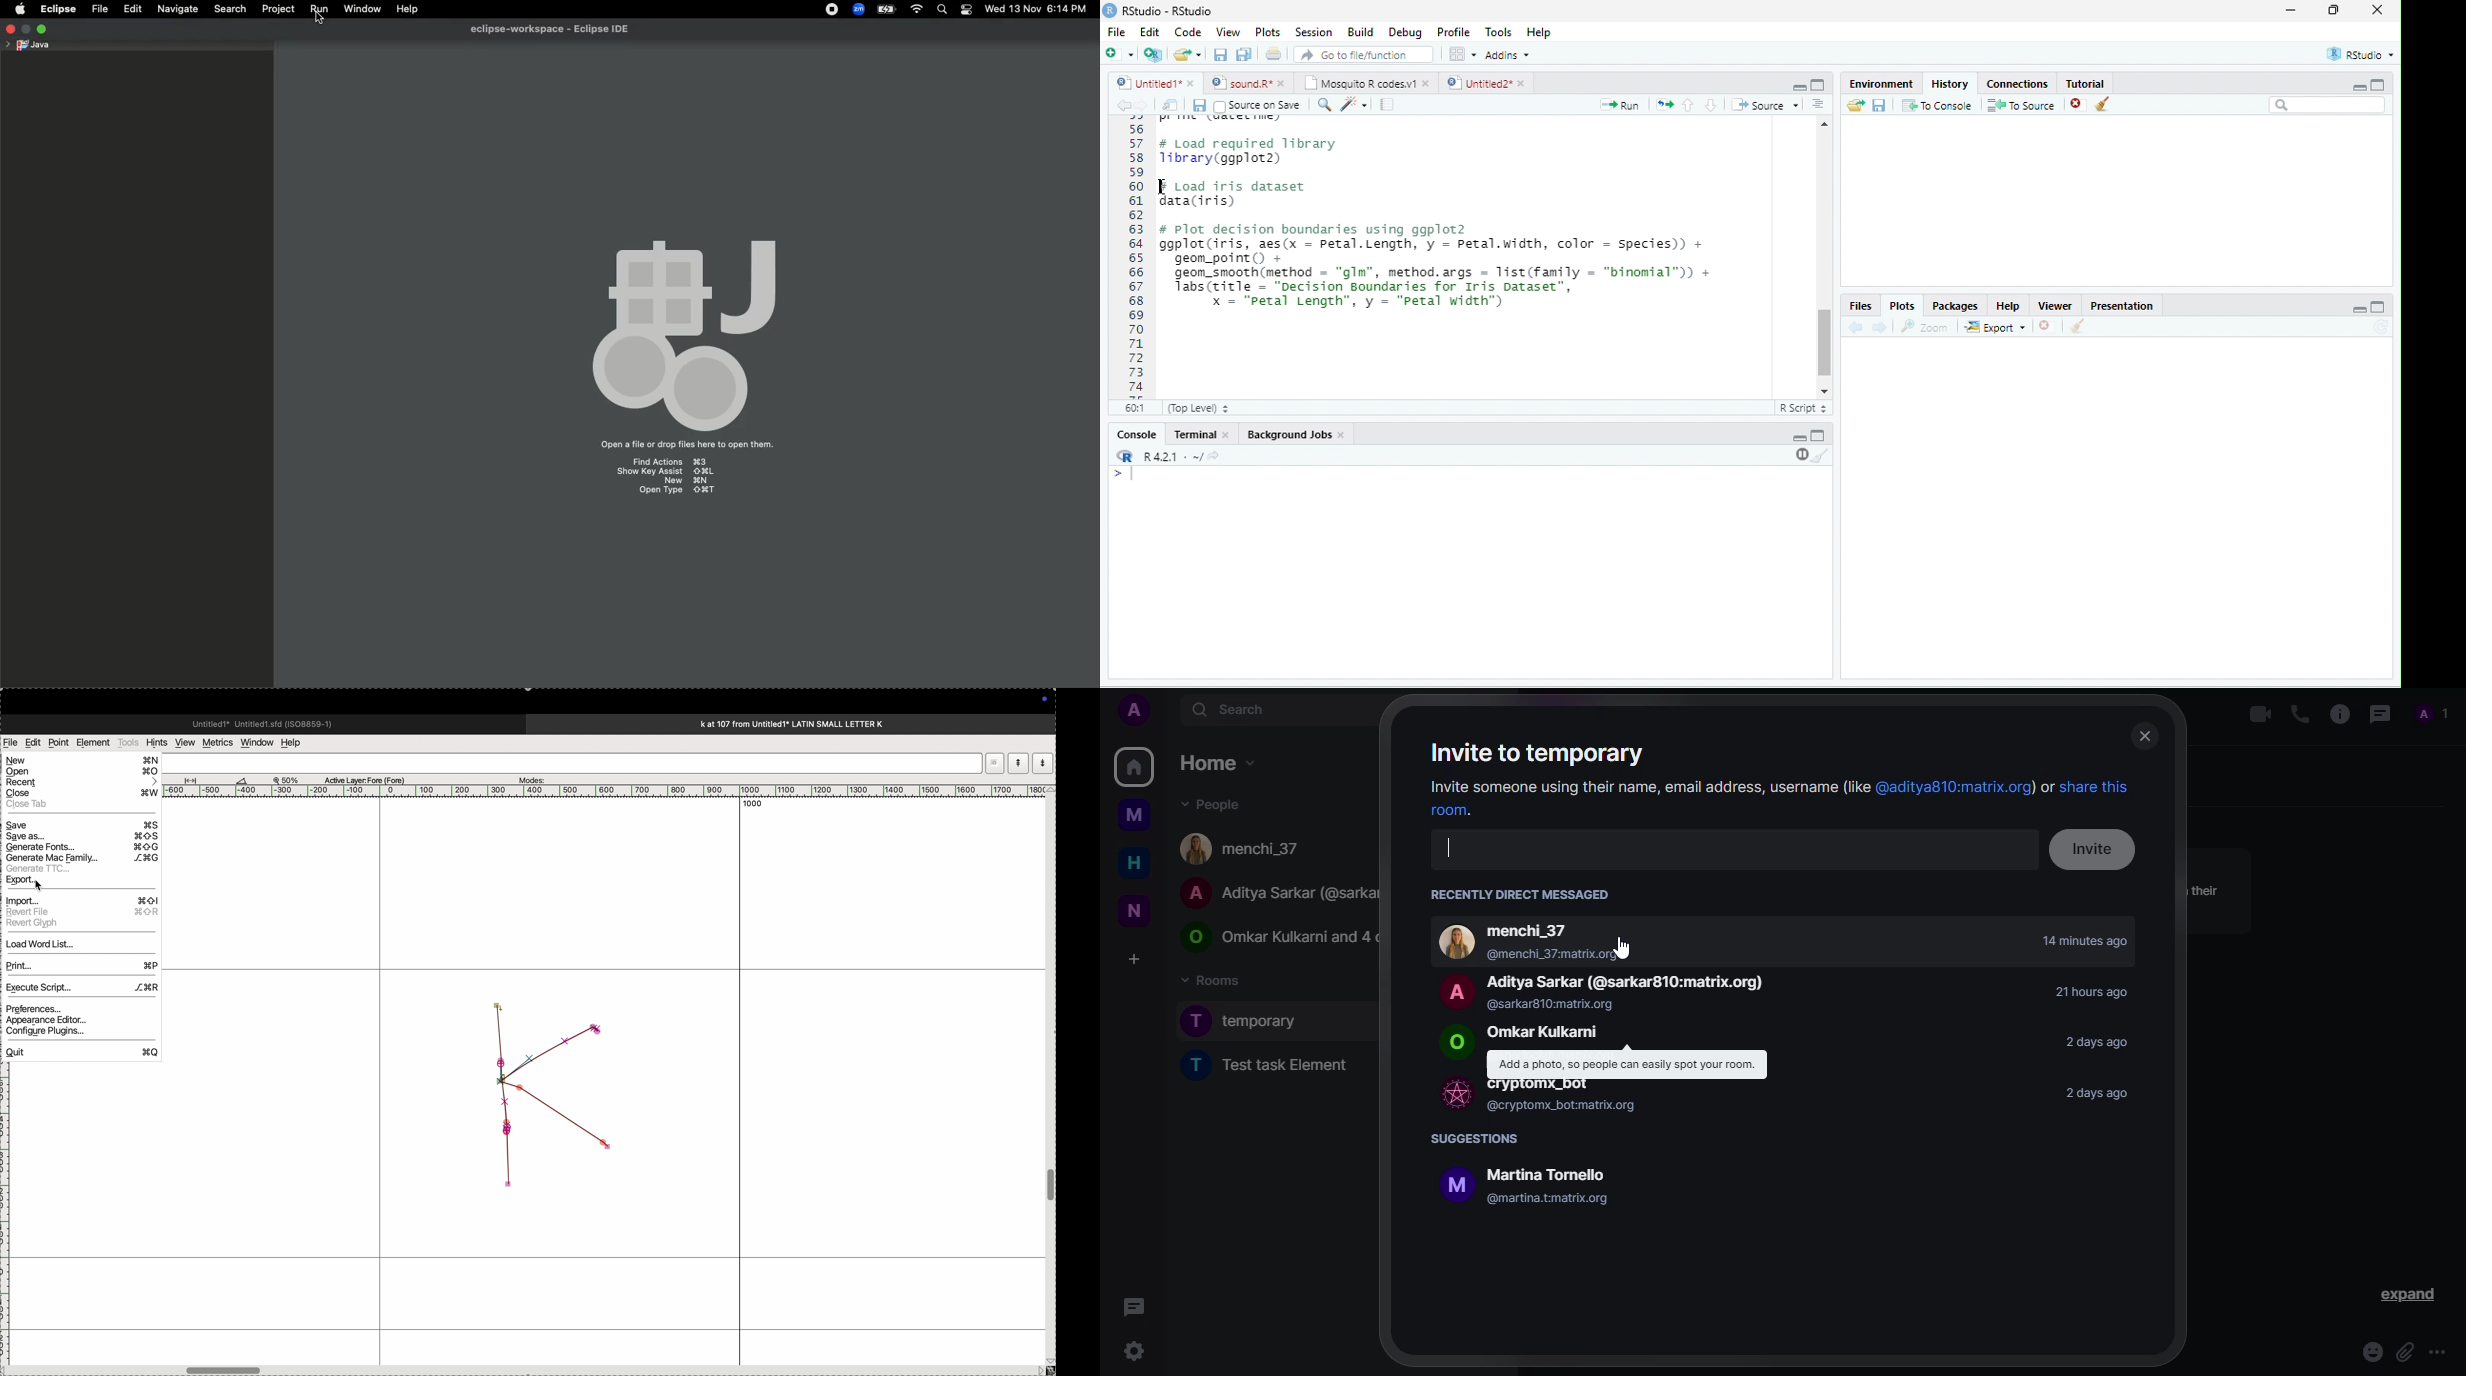 This screenshot has height=1400, width=2492. What do you see at coordinates (1508, 55) in the screenshot?
I see `Addins` at bounding box center [1508, 55].